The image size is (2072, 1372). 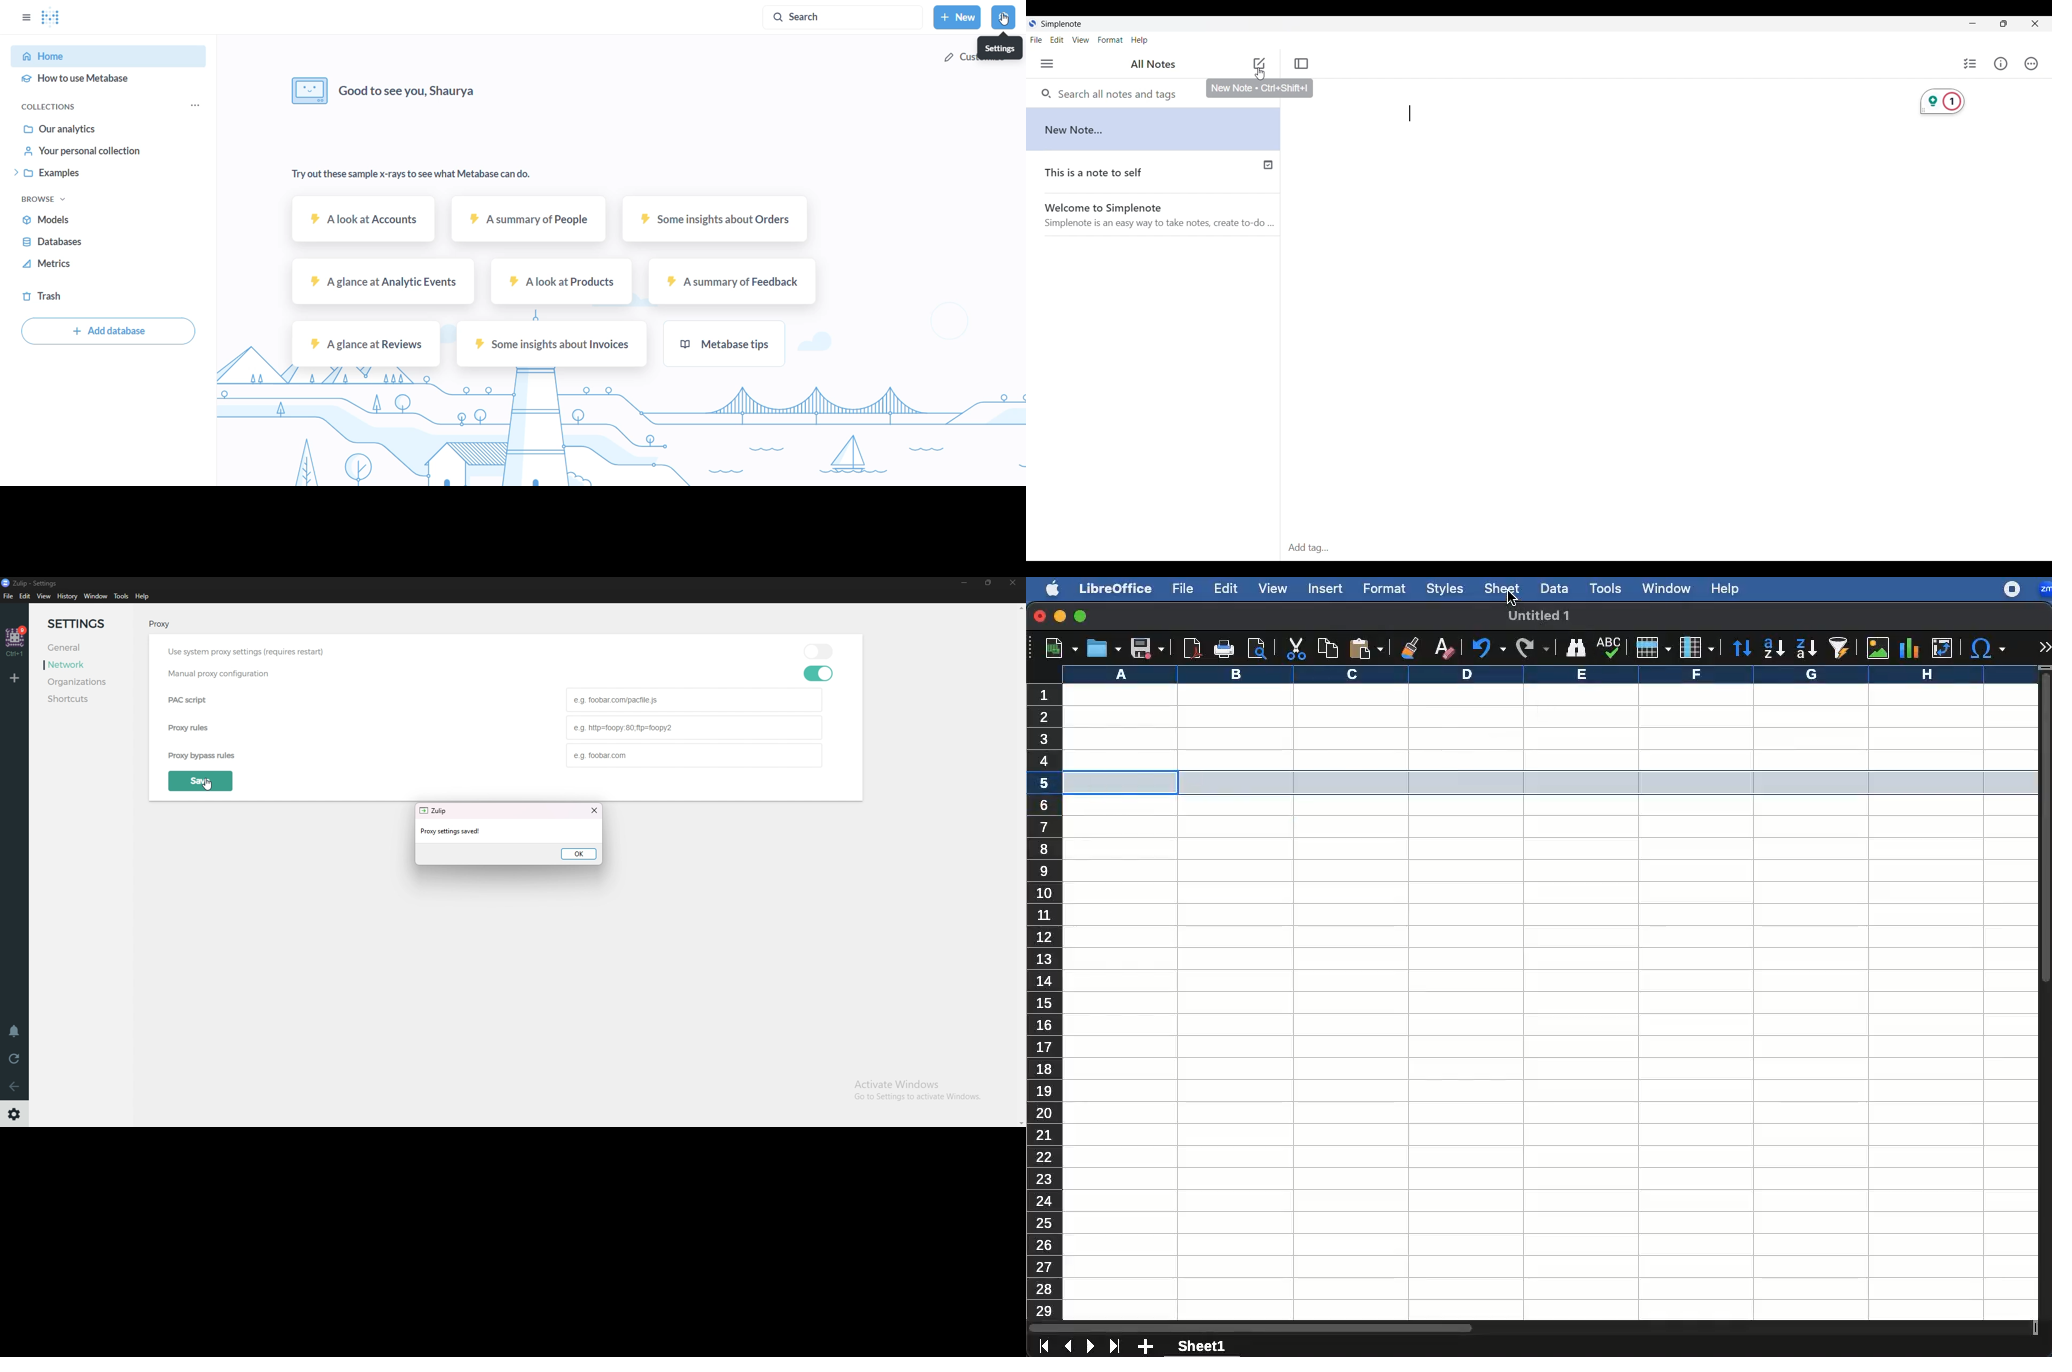 I want to click on Format menu, so click(x=1110, y=40).